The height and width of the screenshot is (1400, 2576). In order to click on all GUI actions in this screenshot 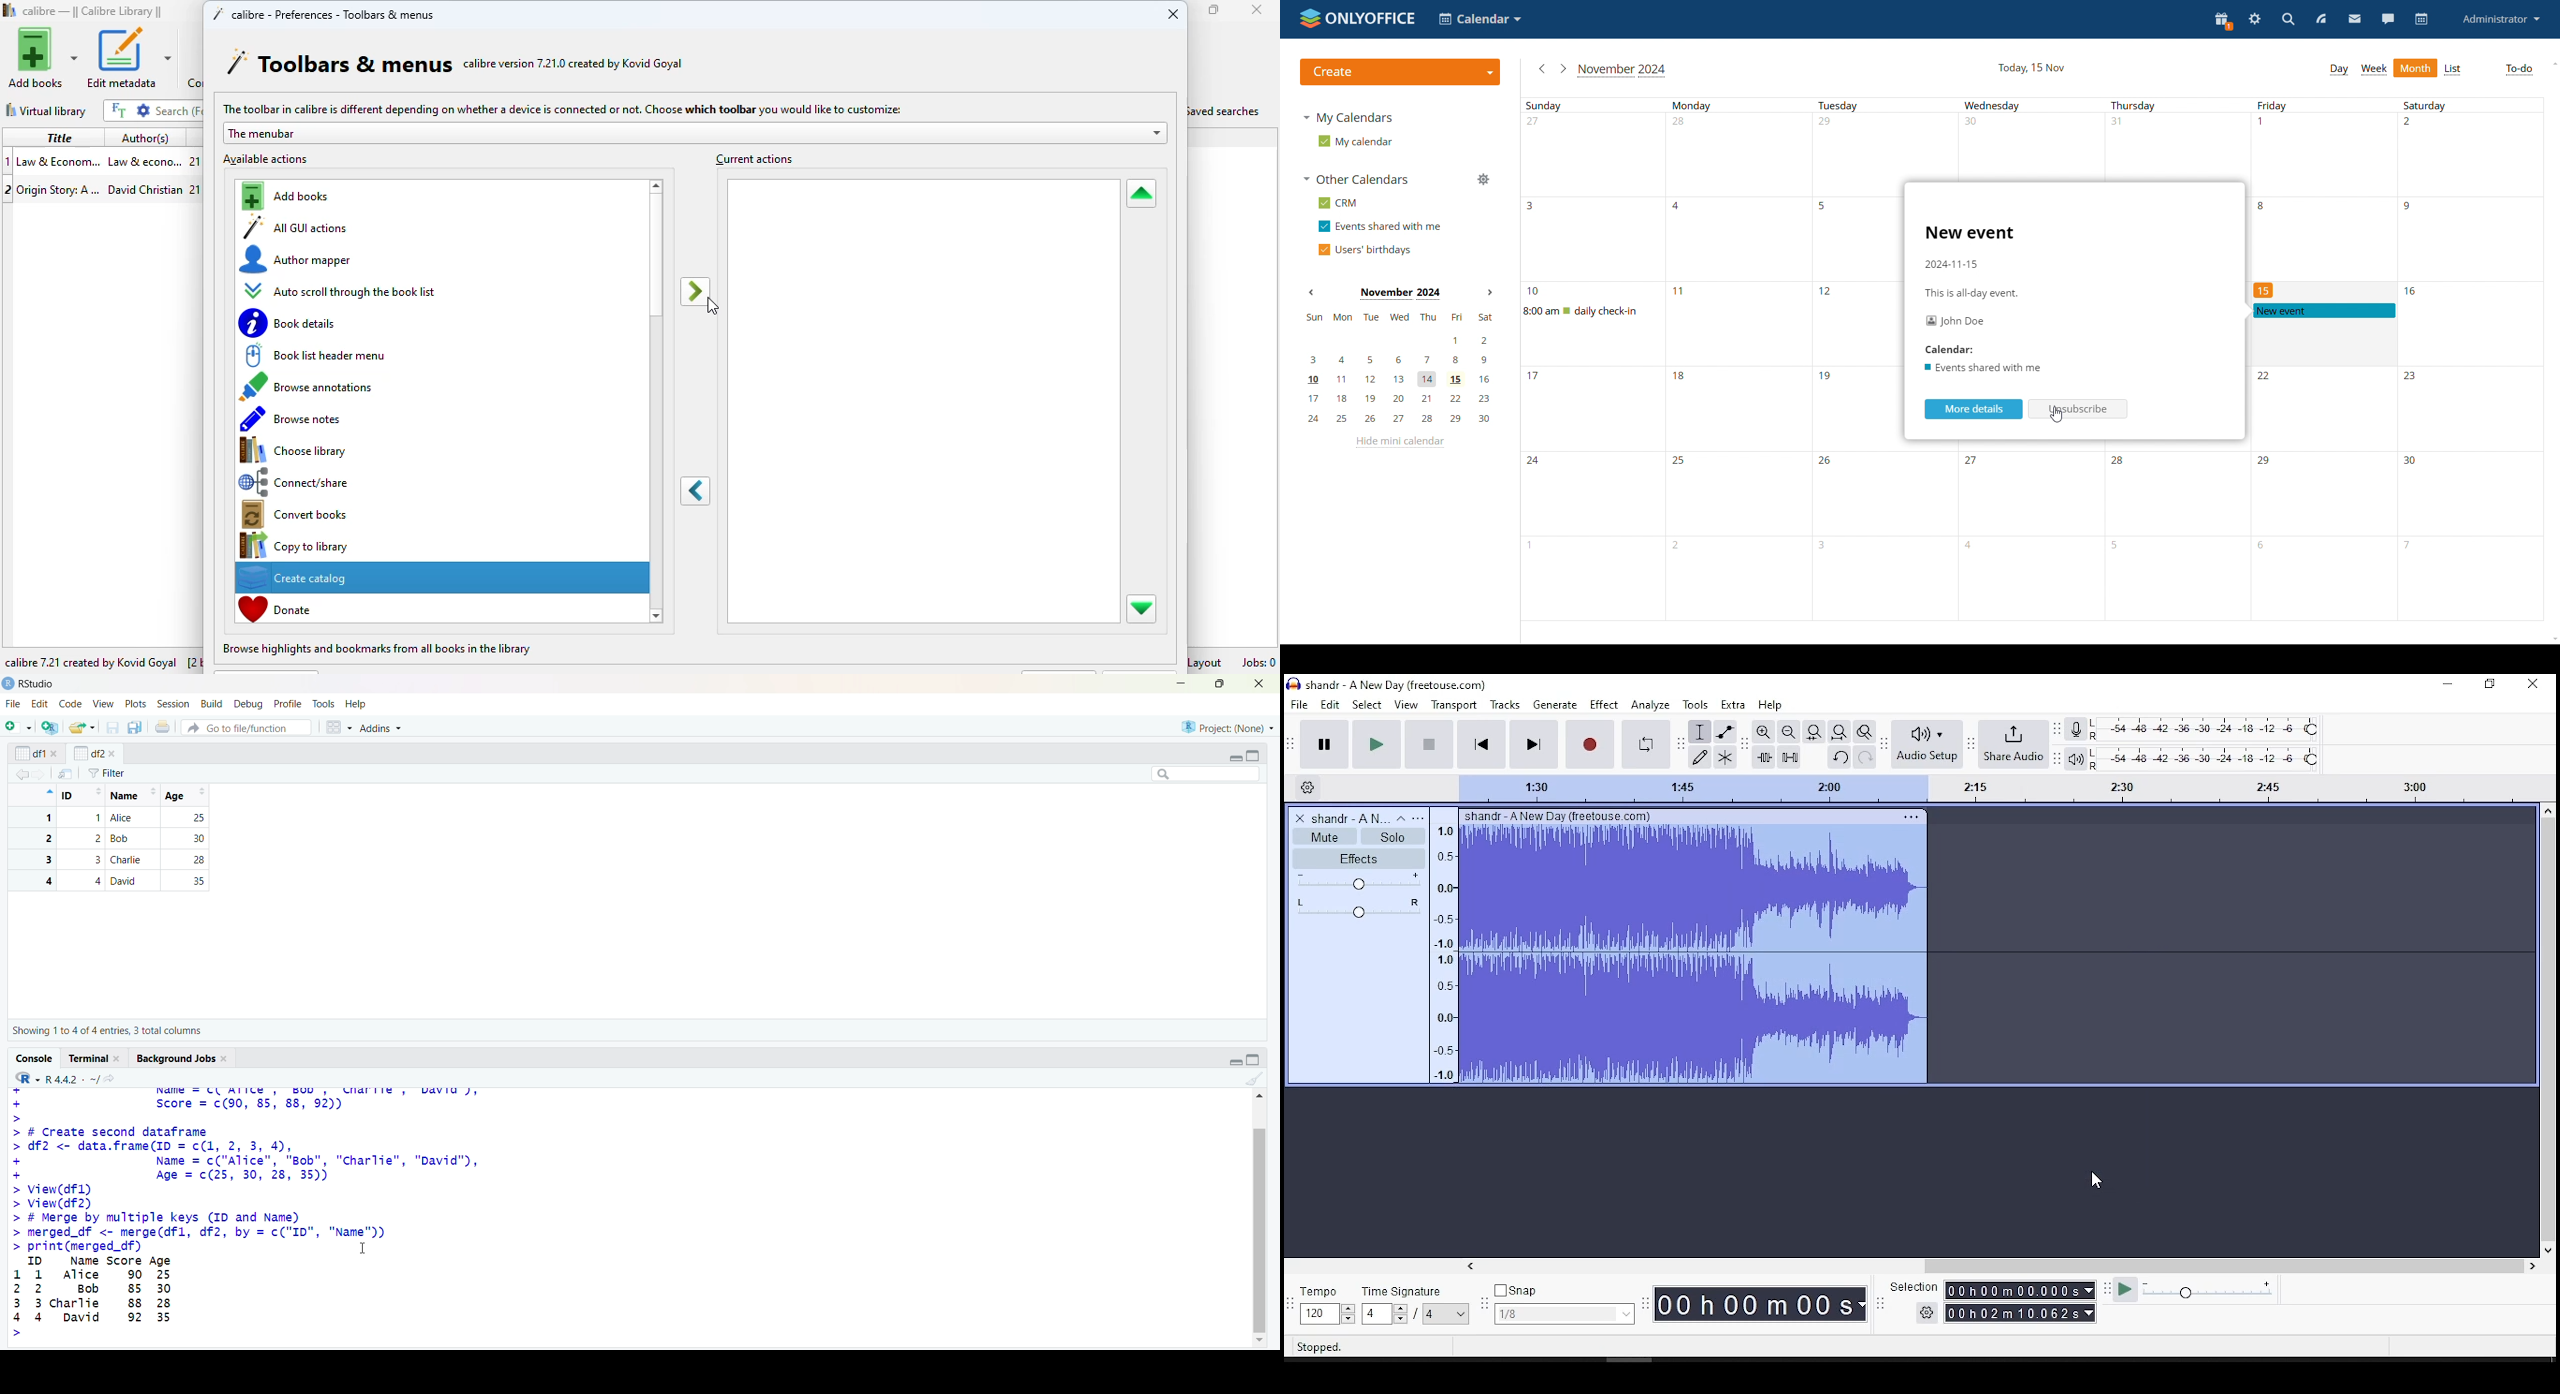, I will do `click(296, 227)`.